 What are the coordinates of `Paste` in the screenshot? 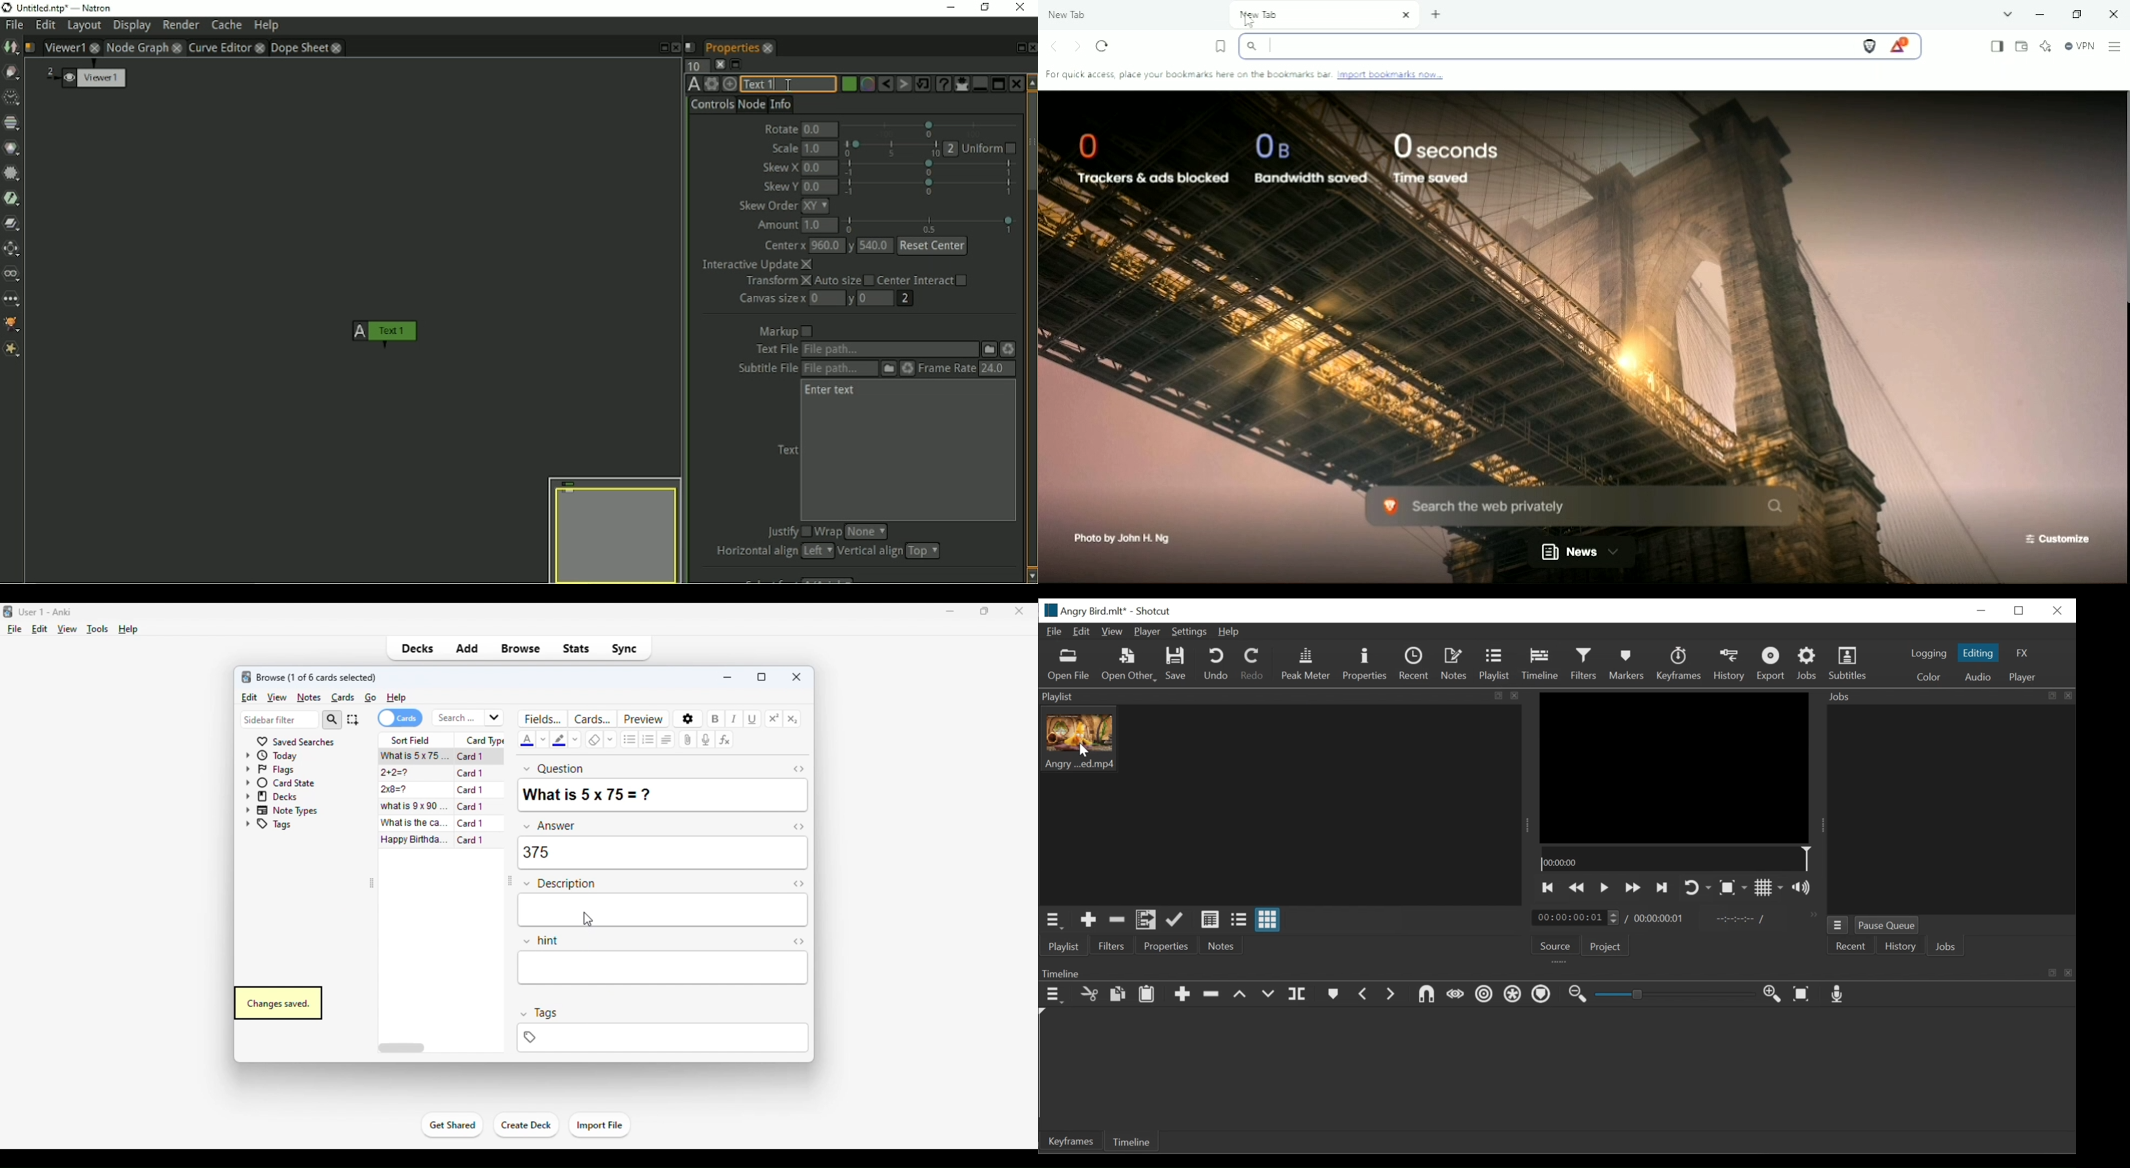 It's located at (1146, 994).